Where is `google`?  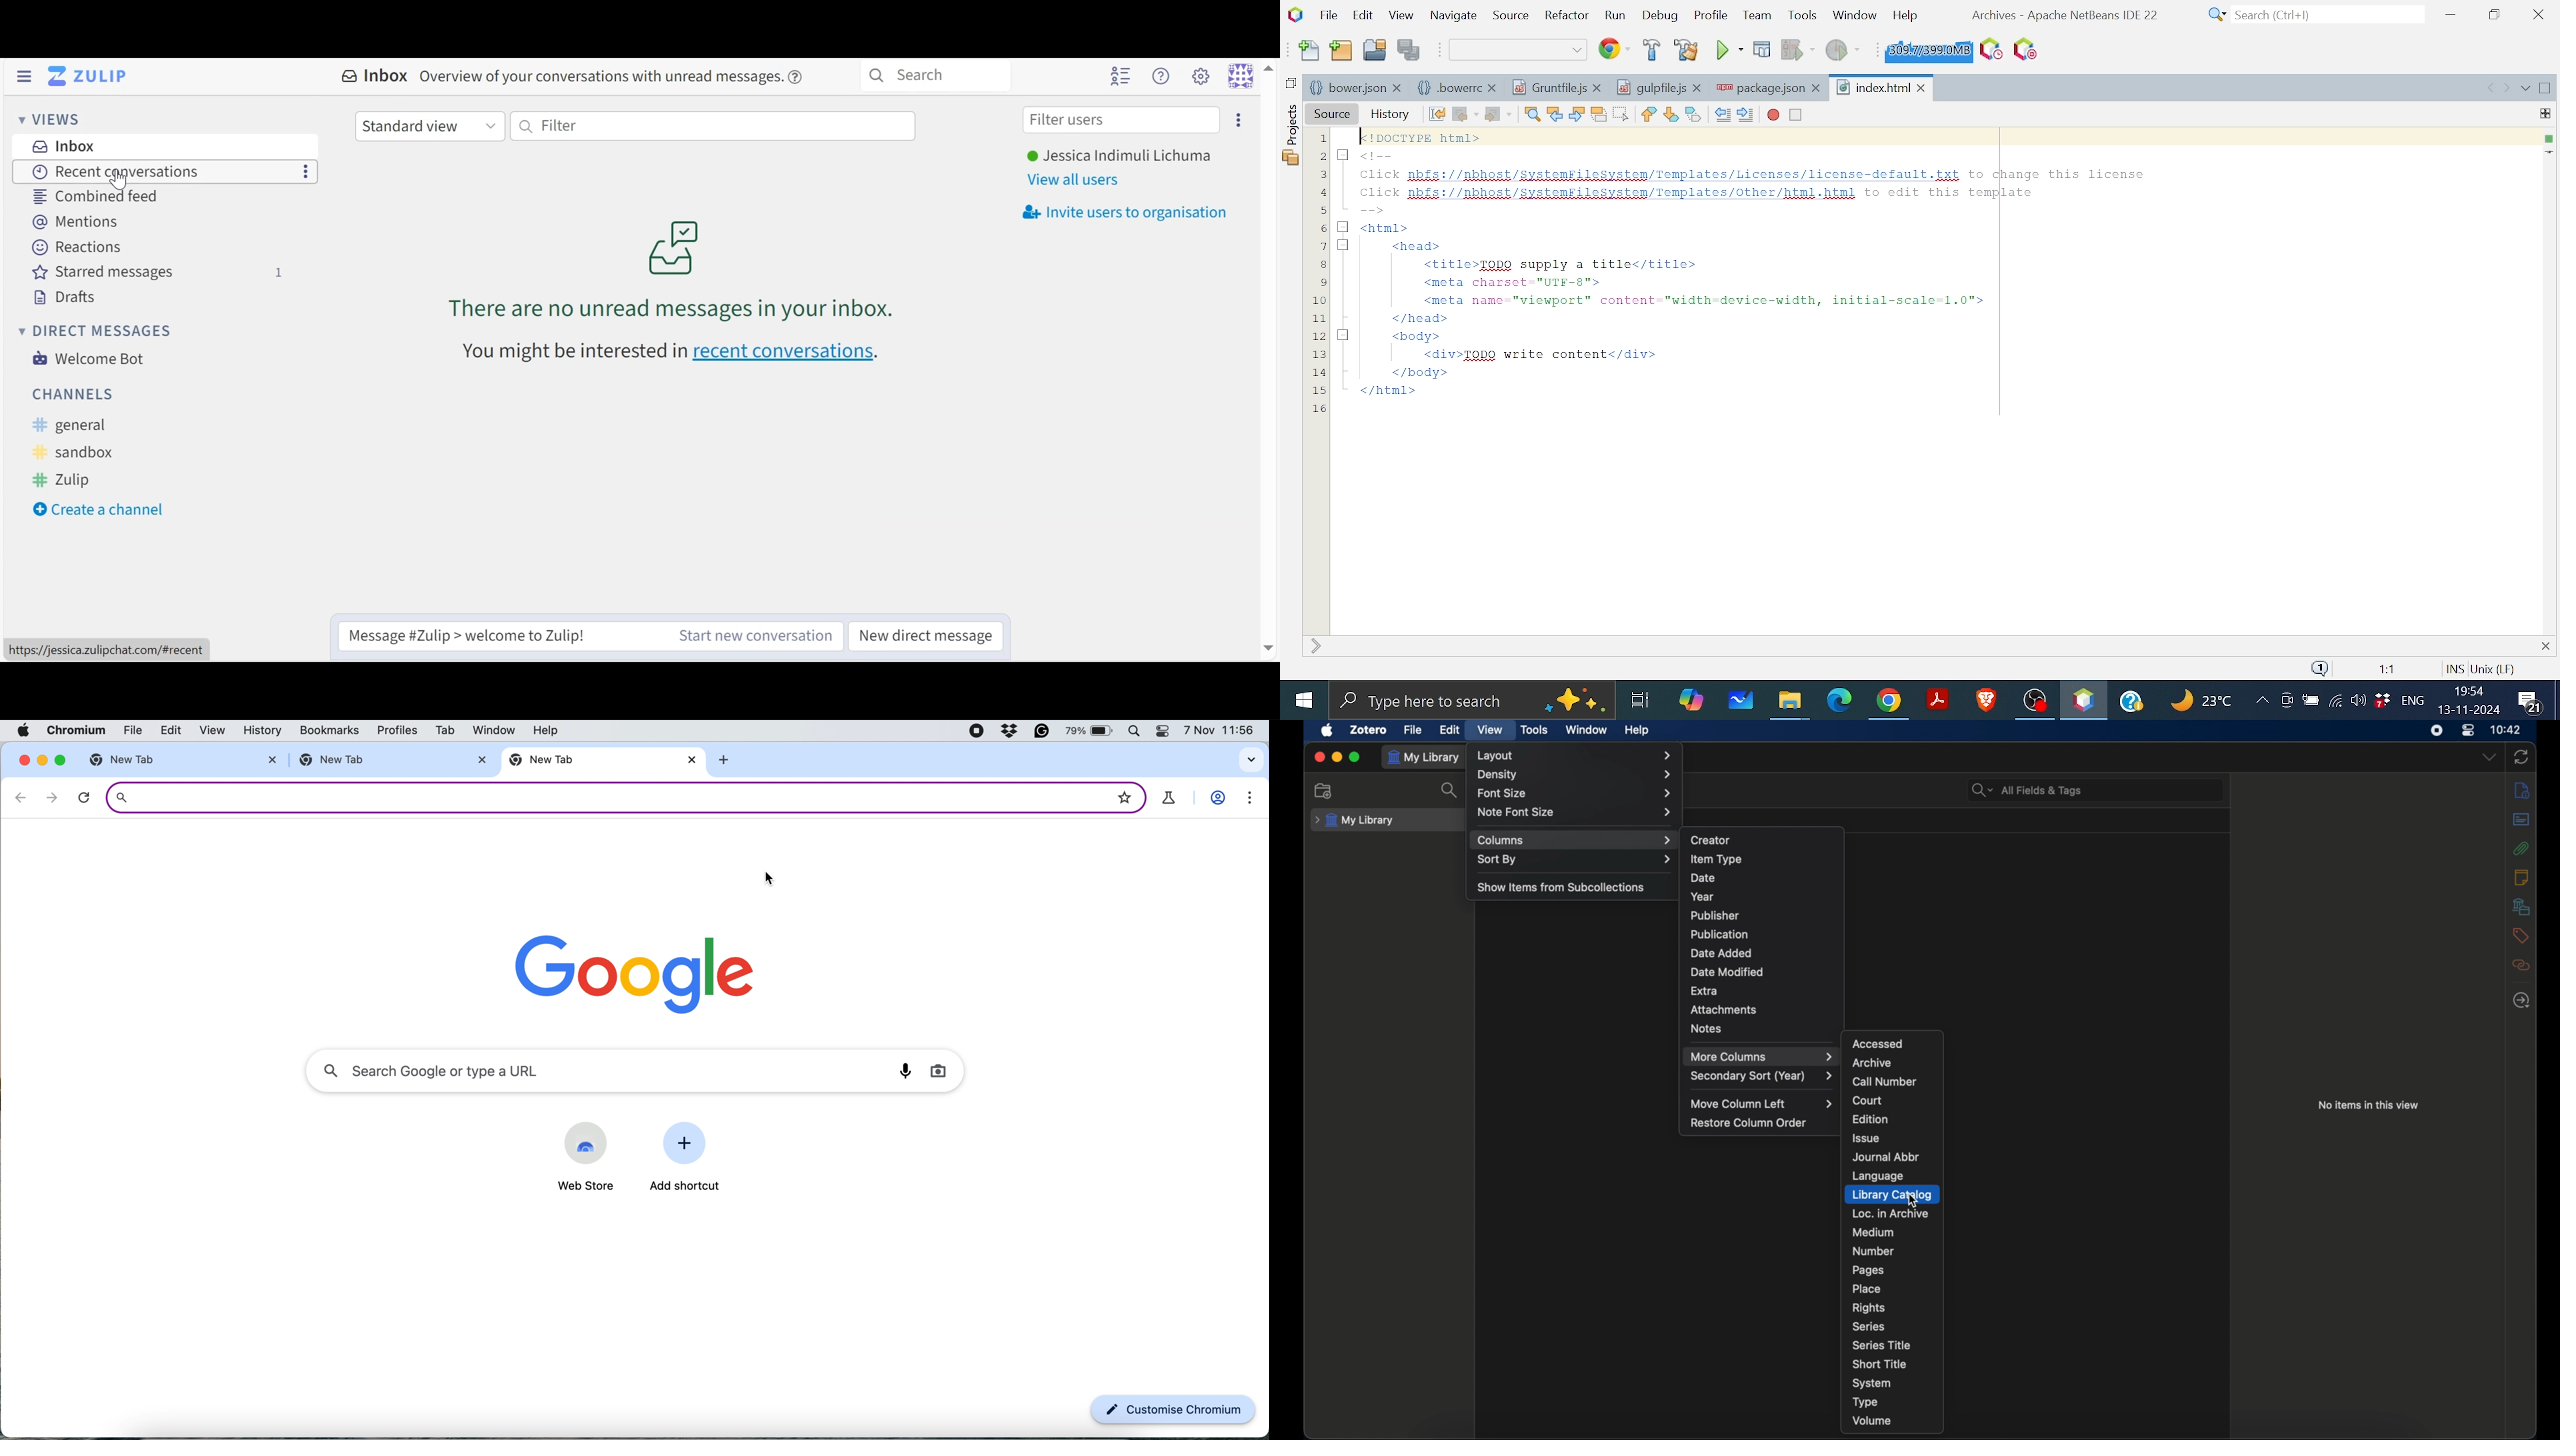
google is located at coordinates (638, 970).